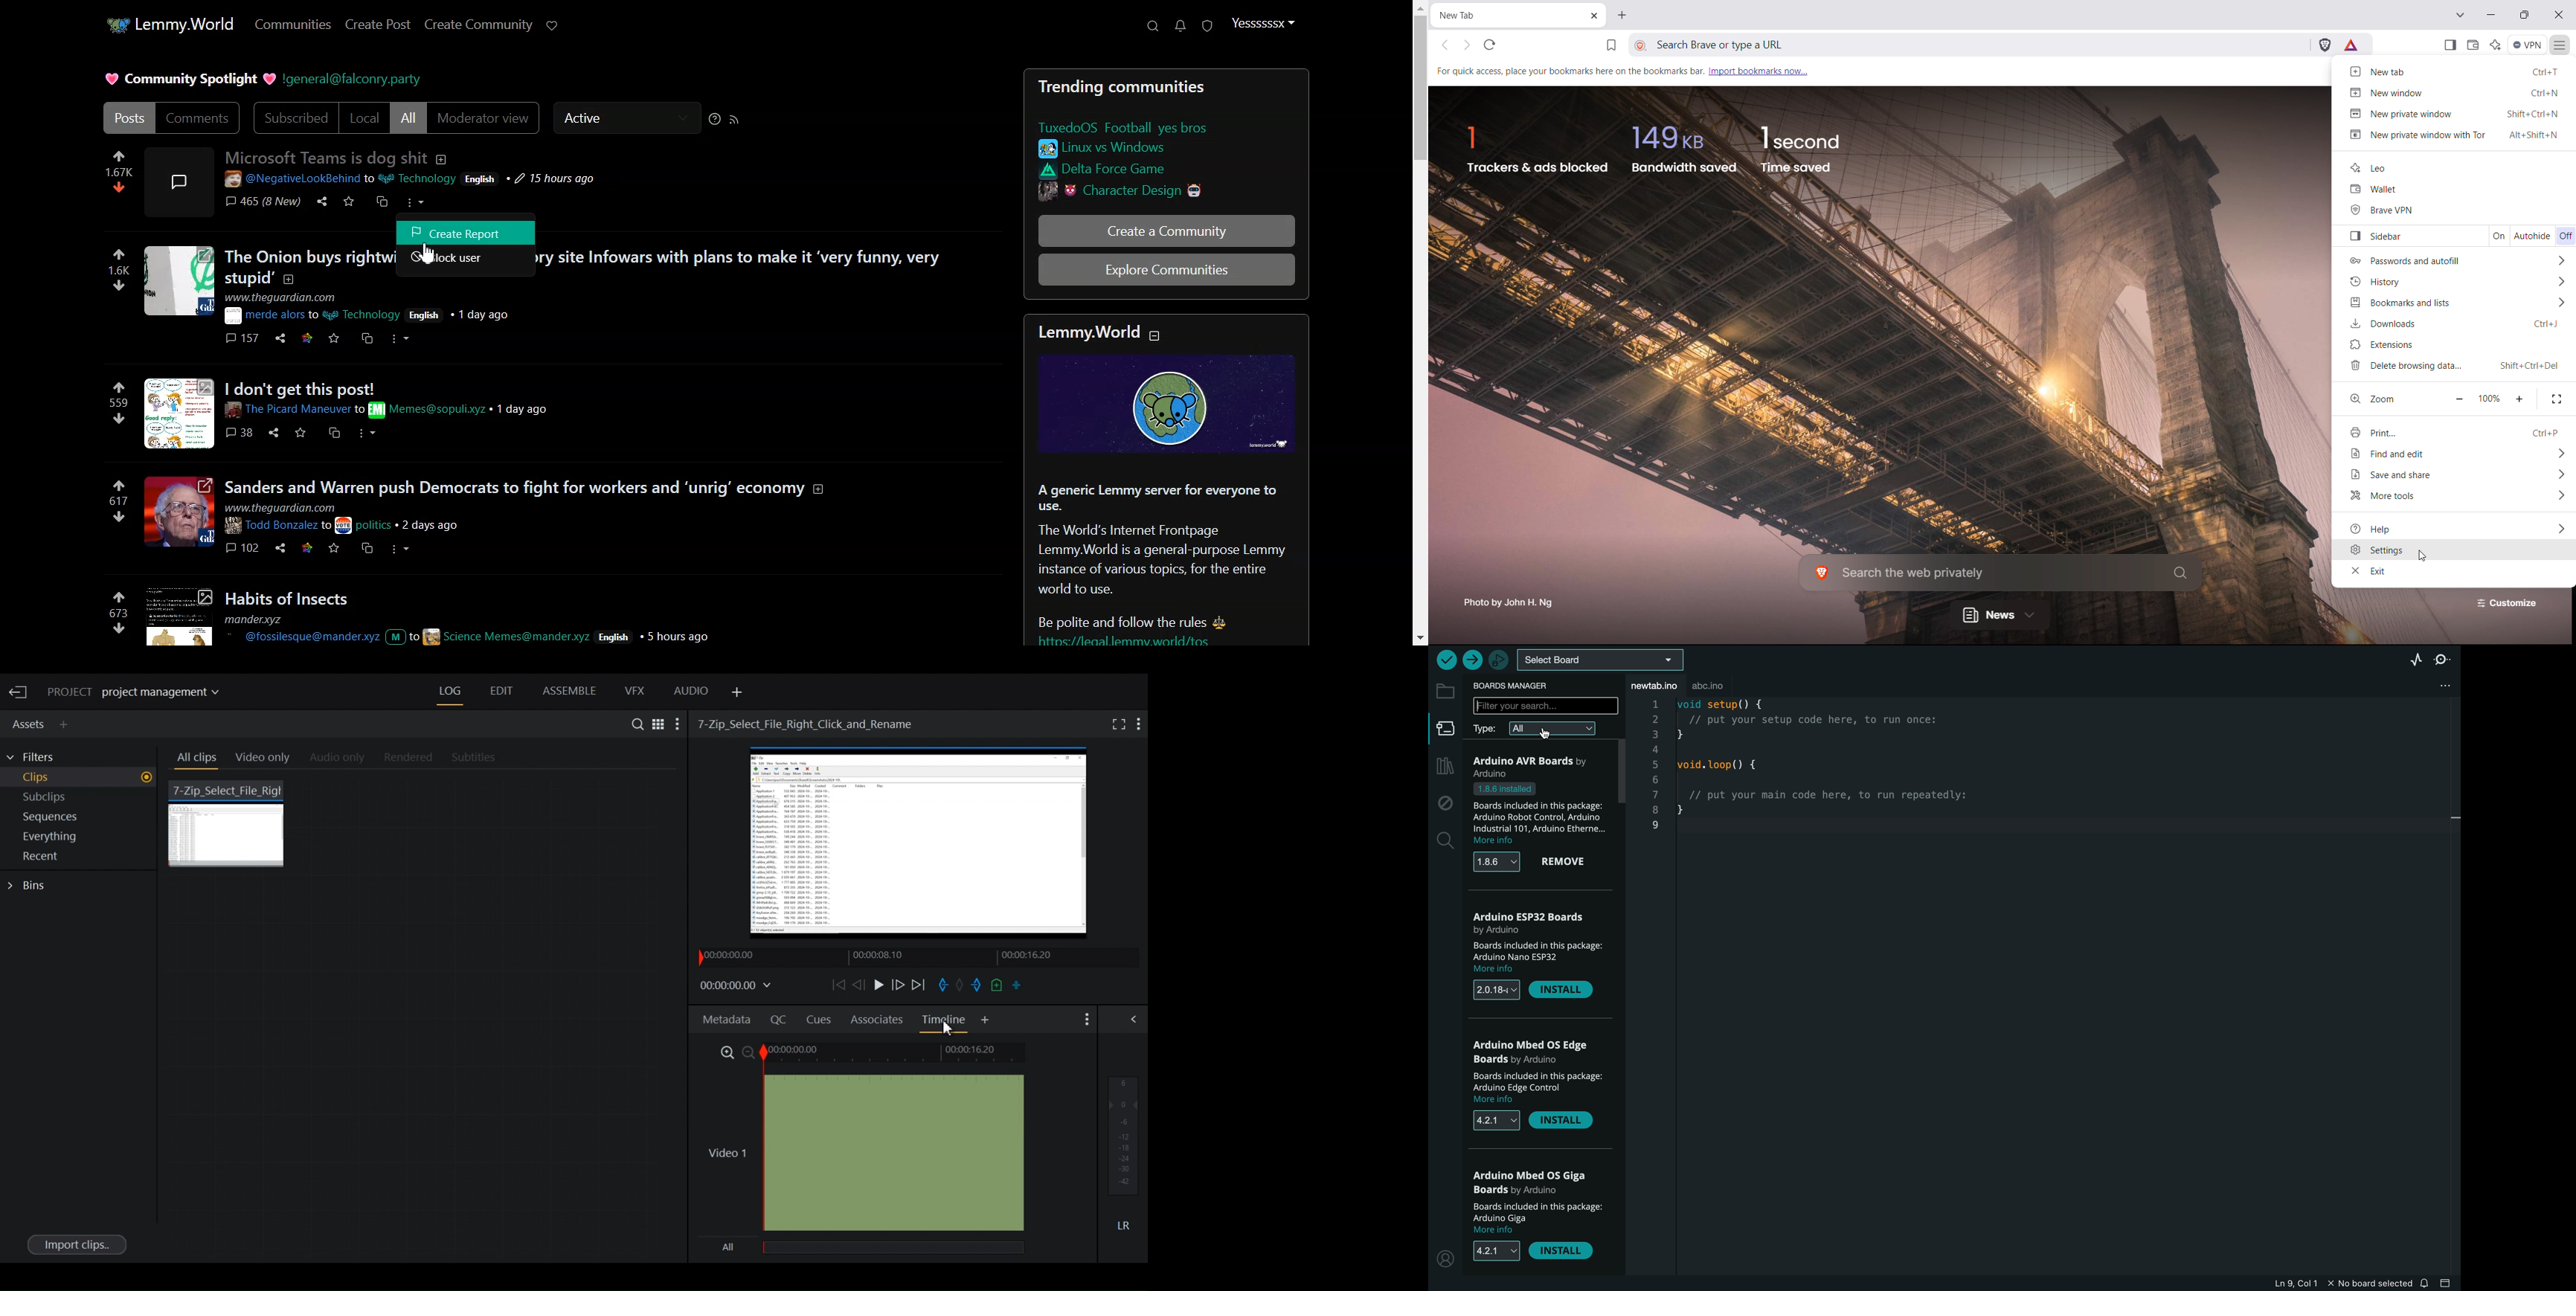  What do you see at coordinates (280, 340) in the screenshot?
I see `share` at bounding box center [280, 340].